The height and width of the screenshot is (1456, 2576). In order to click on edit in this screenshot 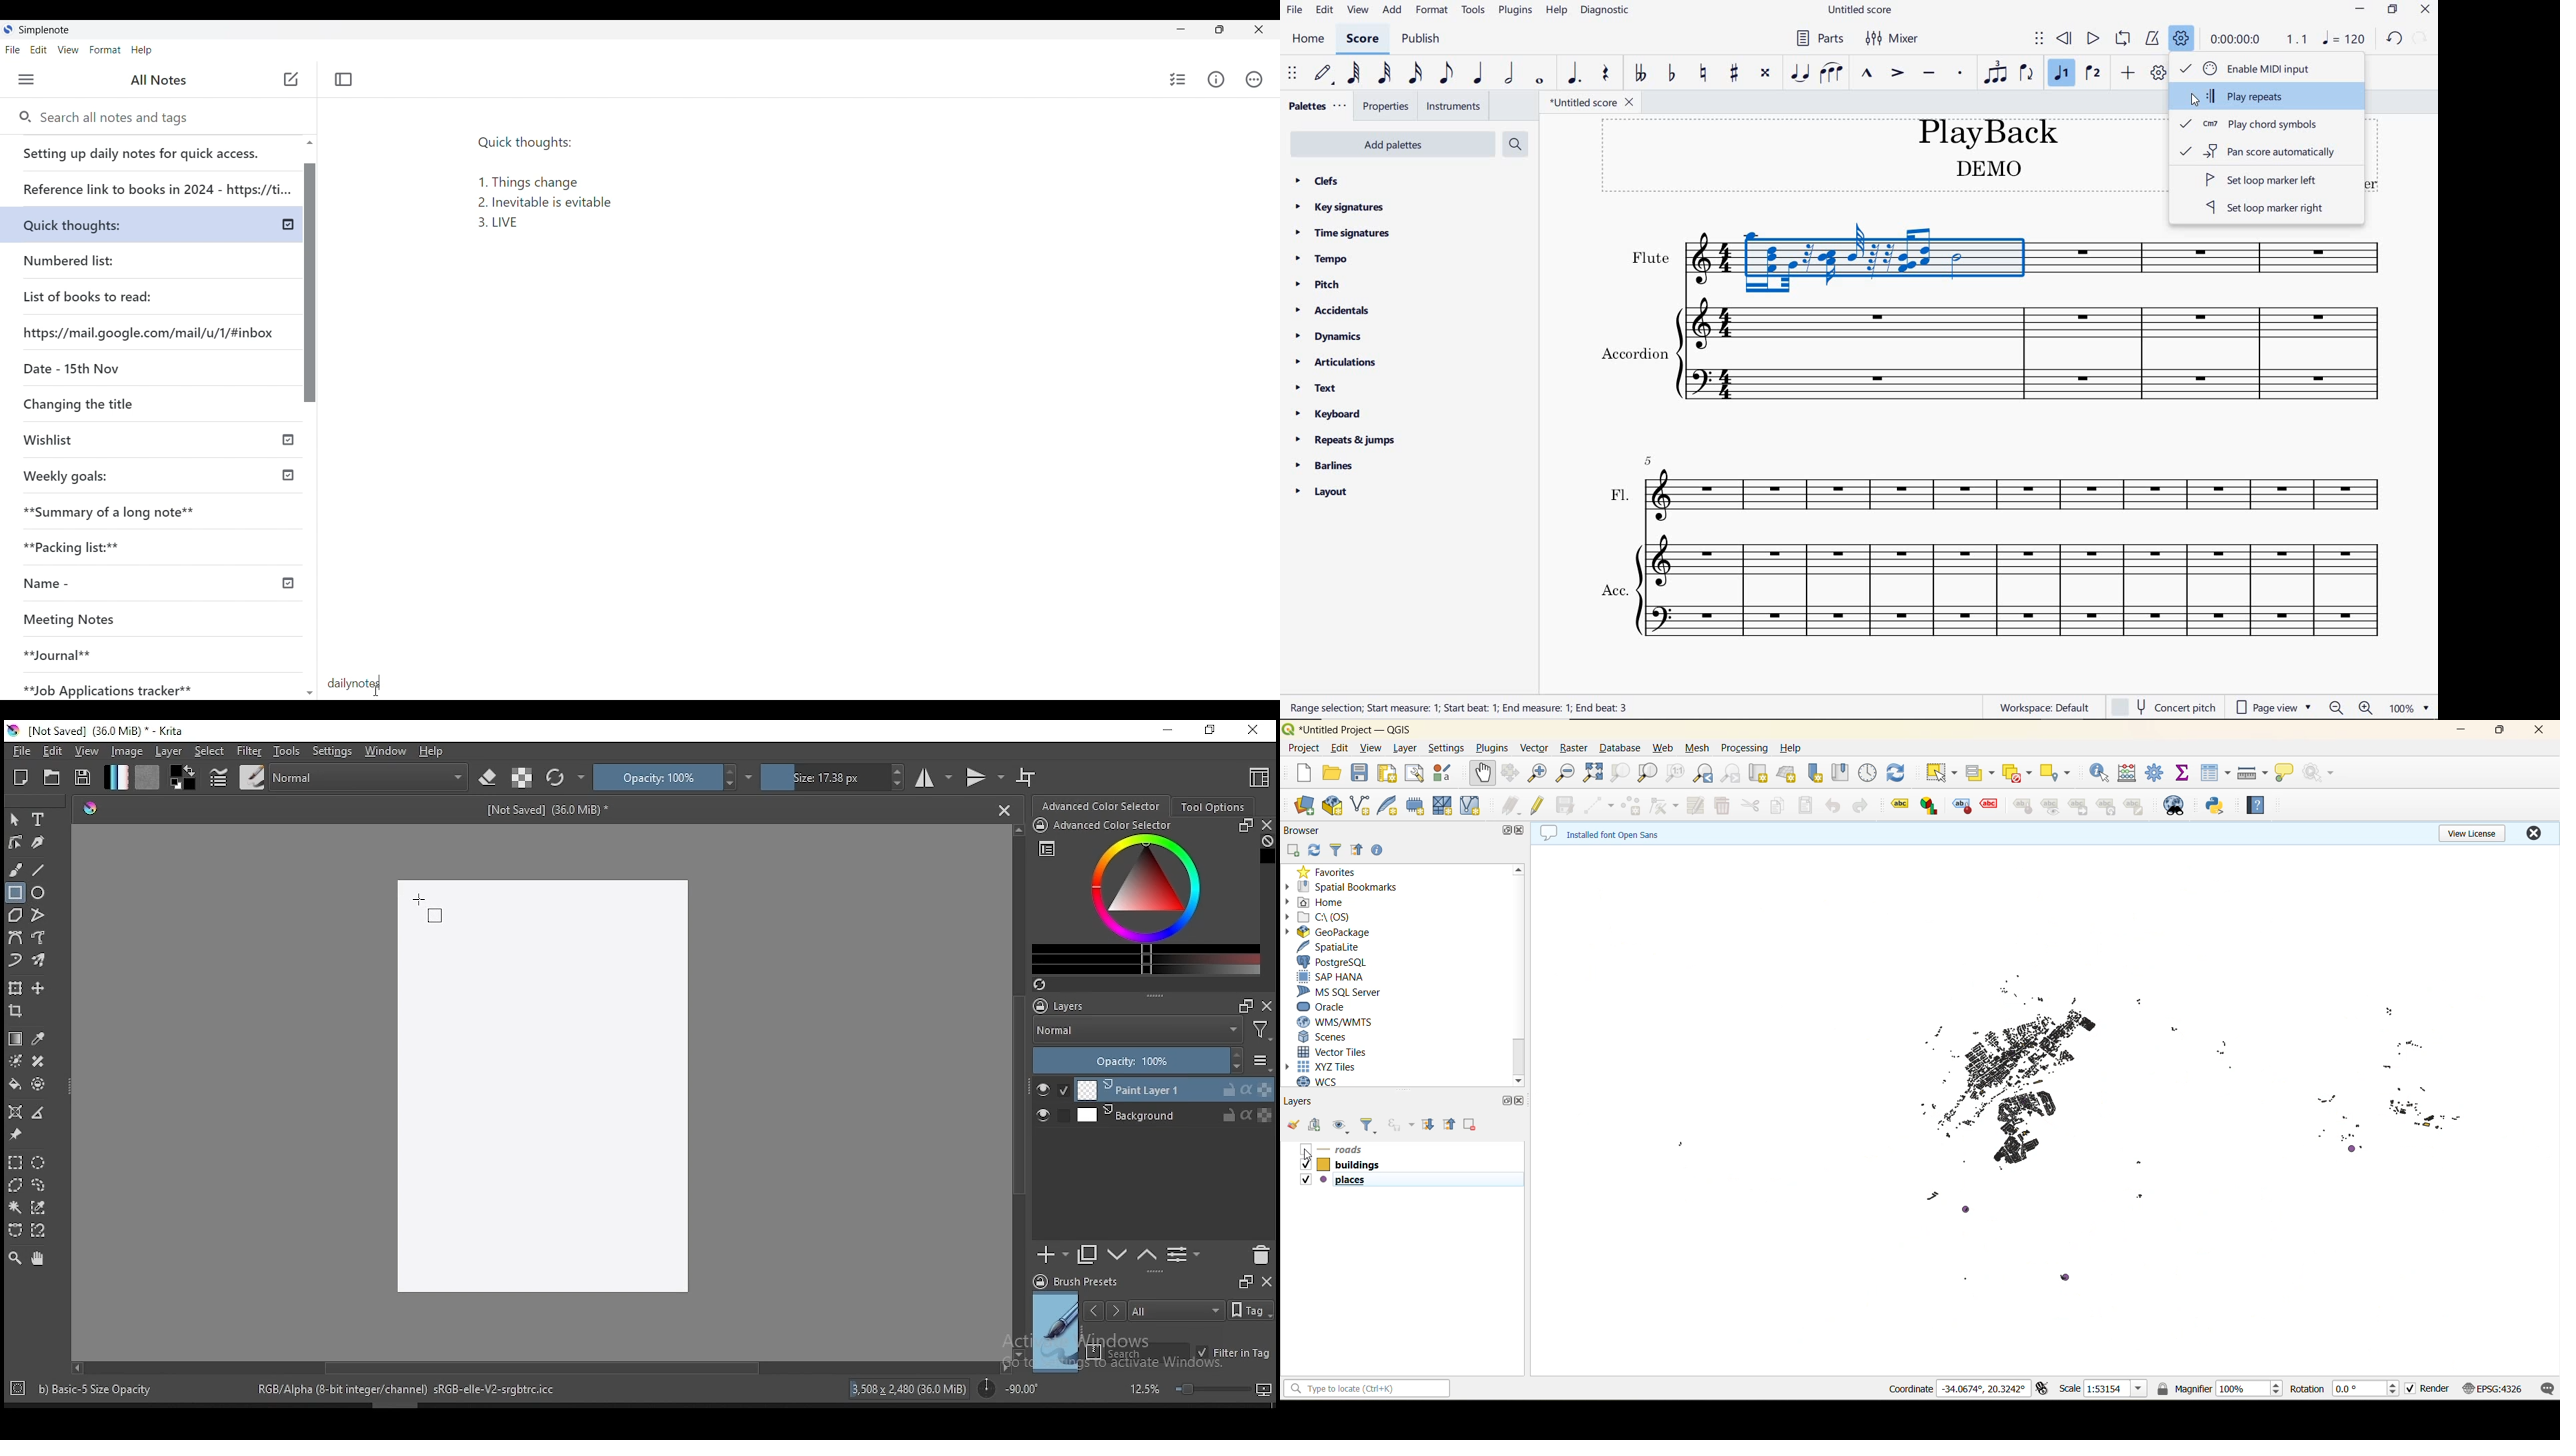, I will do `click(1324, 11)`.